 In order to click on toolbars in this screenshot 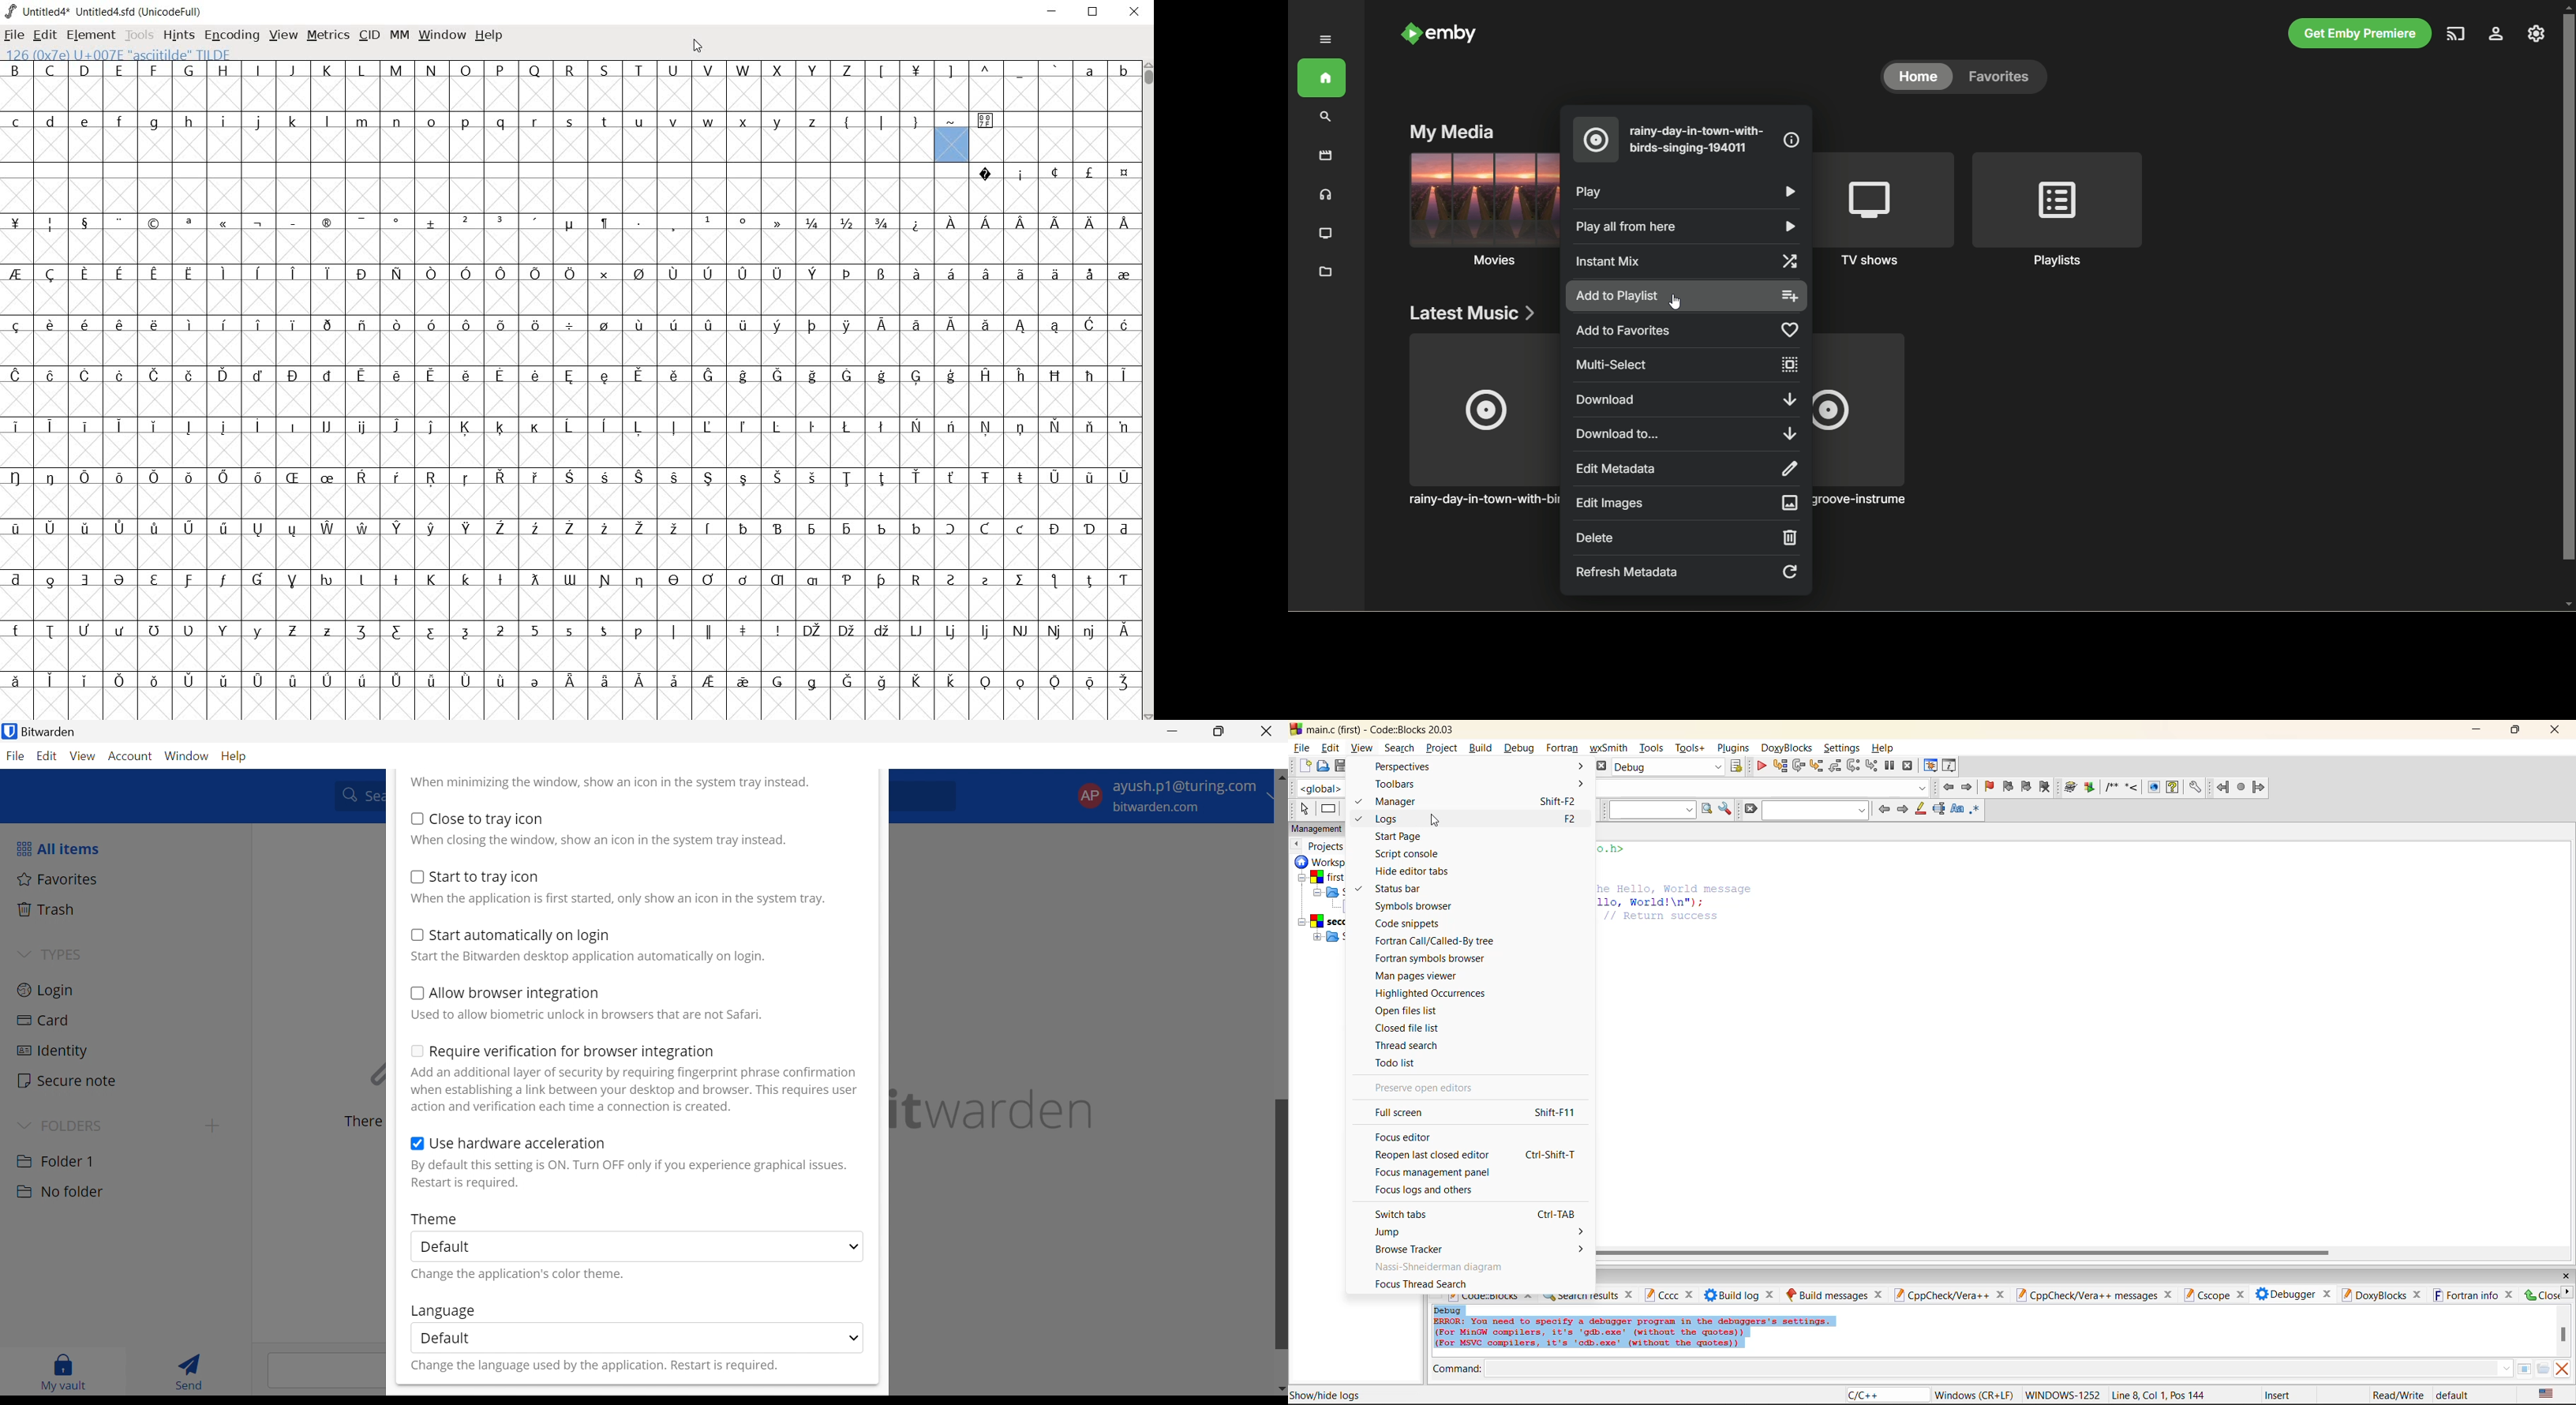, I will do `click(1479, 785)`.